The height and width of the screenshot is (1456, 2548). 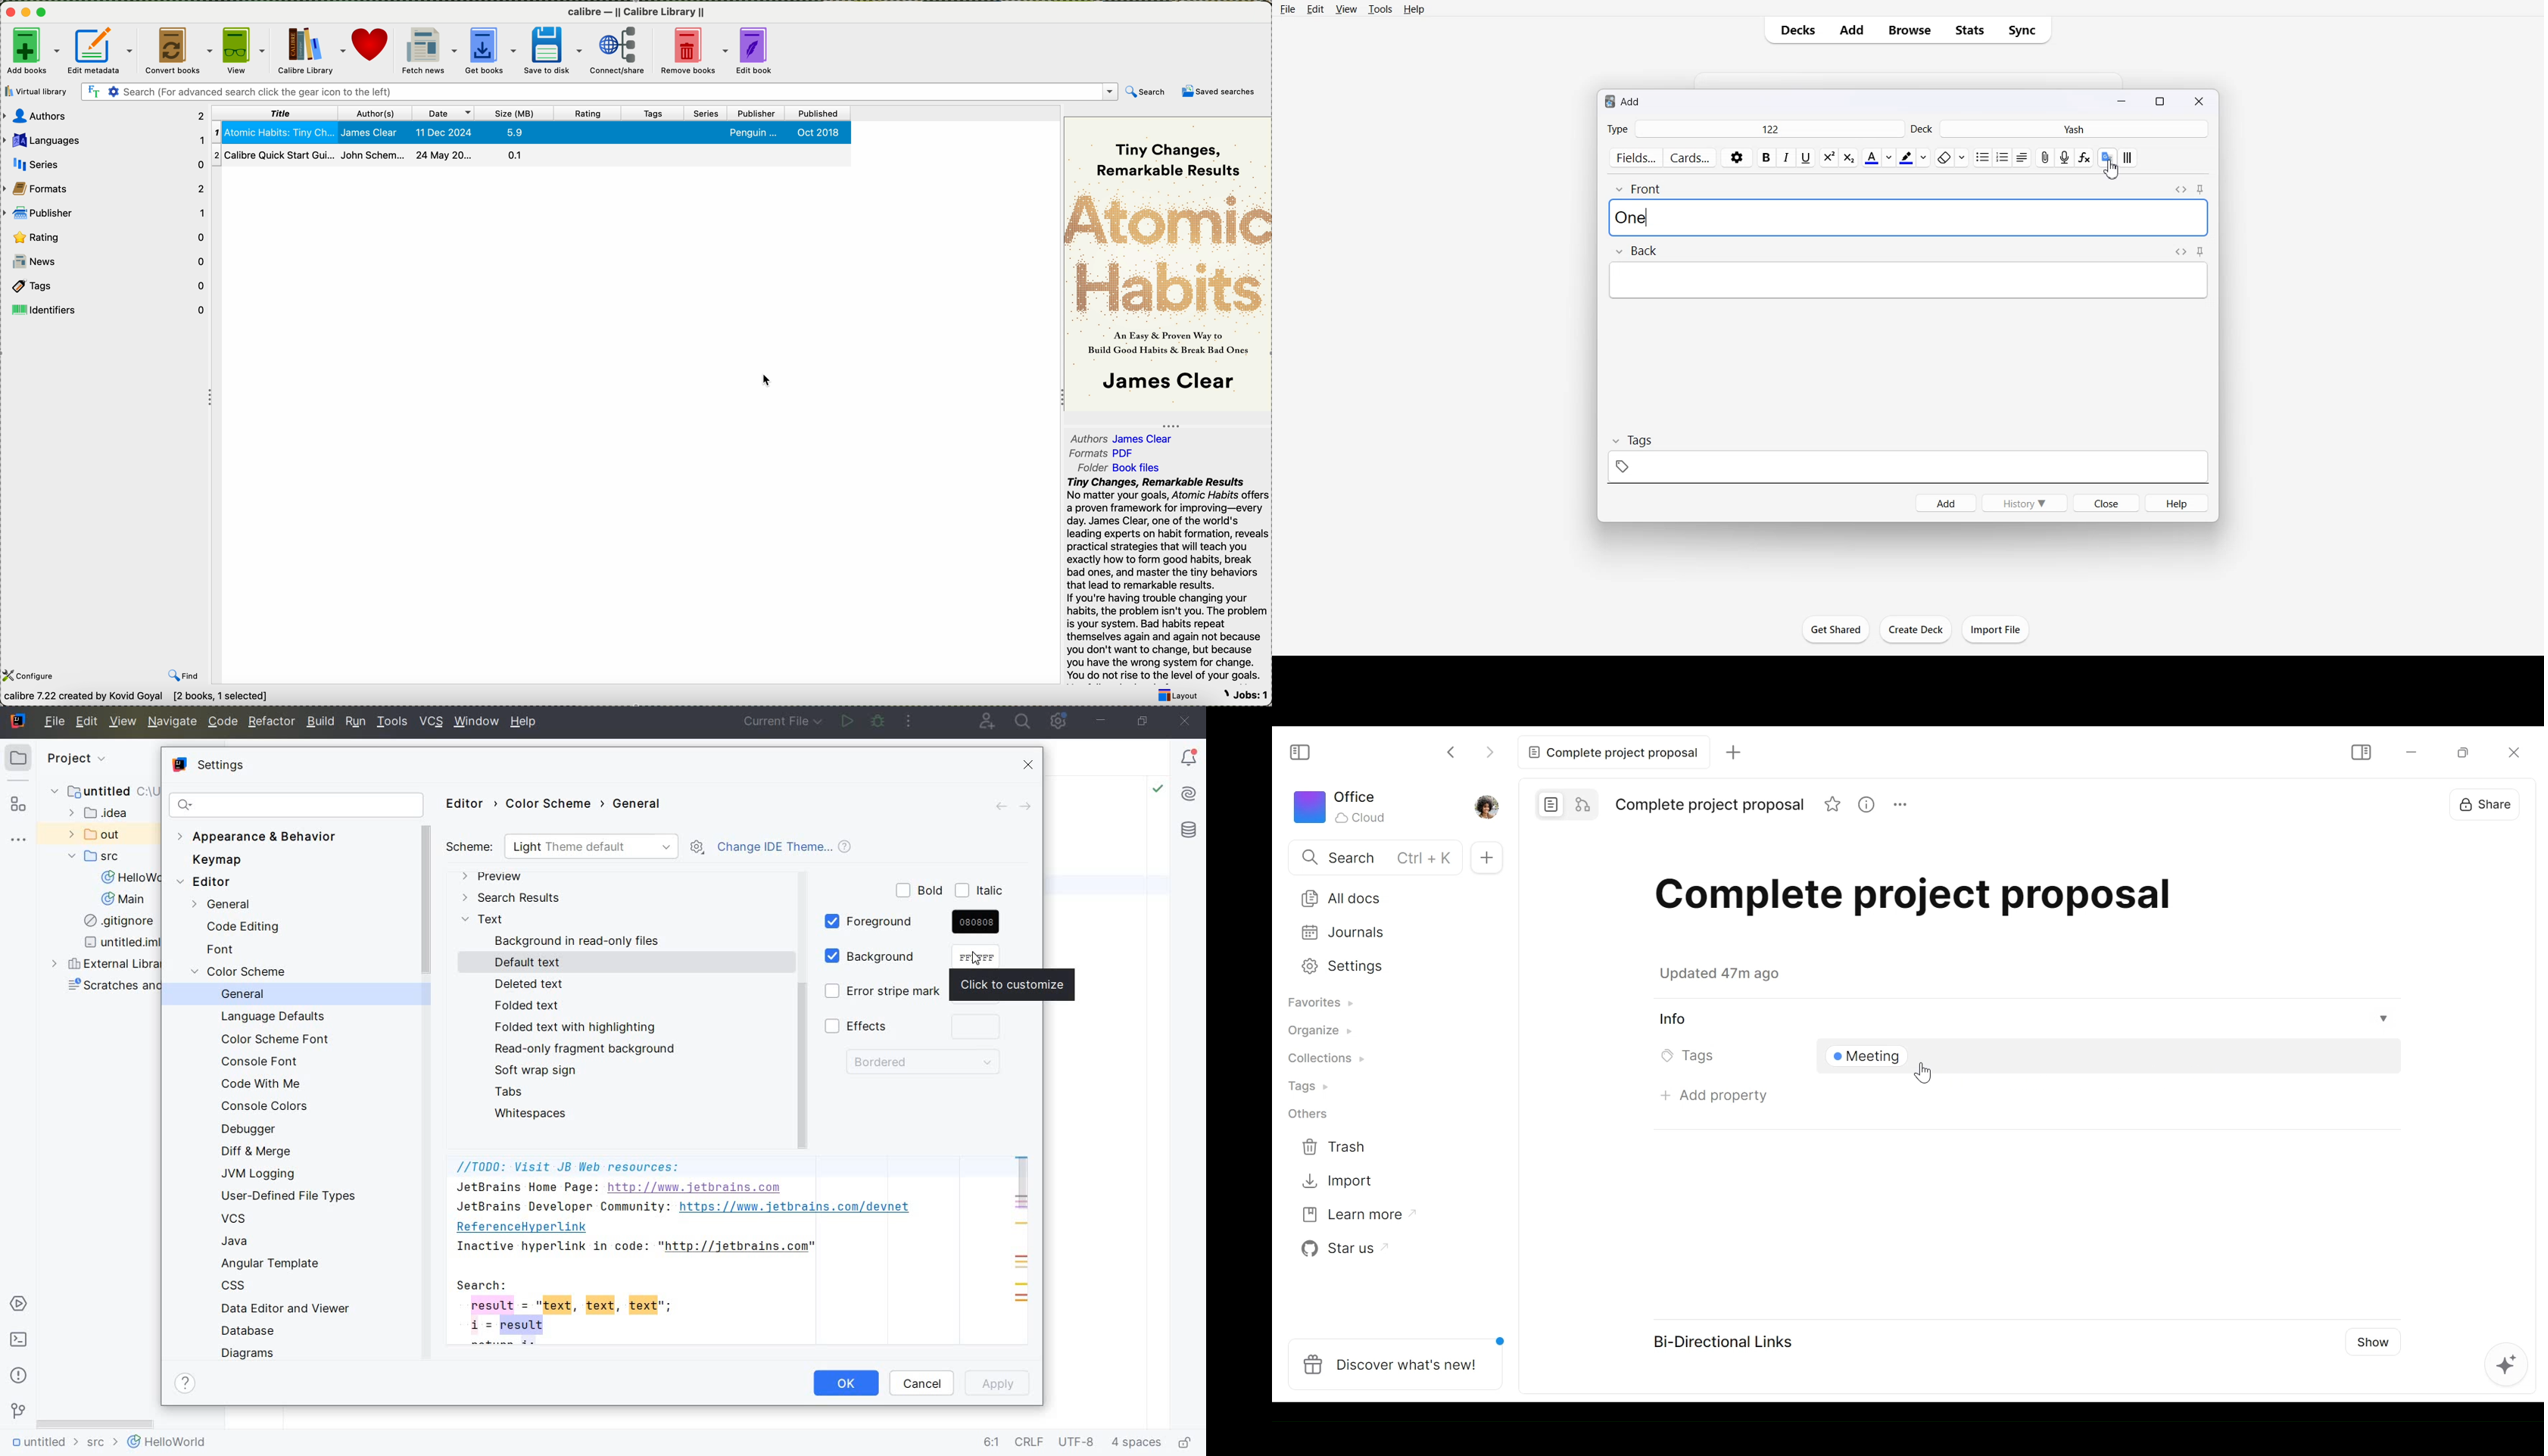 What do you see at coordinates (1306, 753) in the screenshot?
I see `Show/Hide Sidebar` at bounding box center [1306, 753].